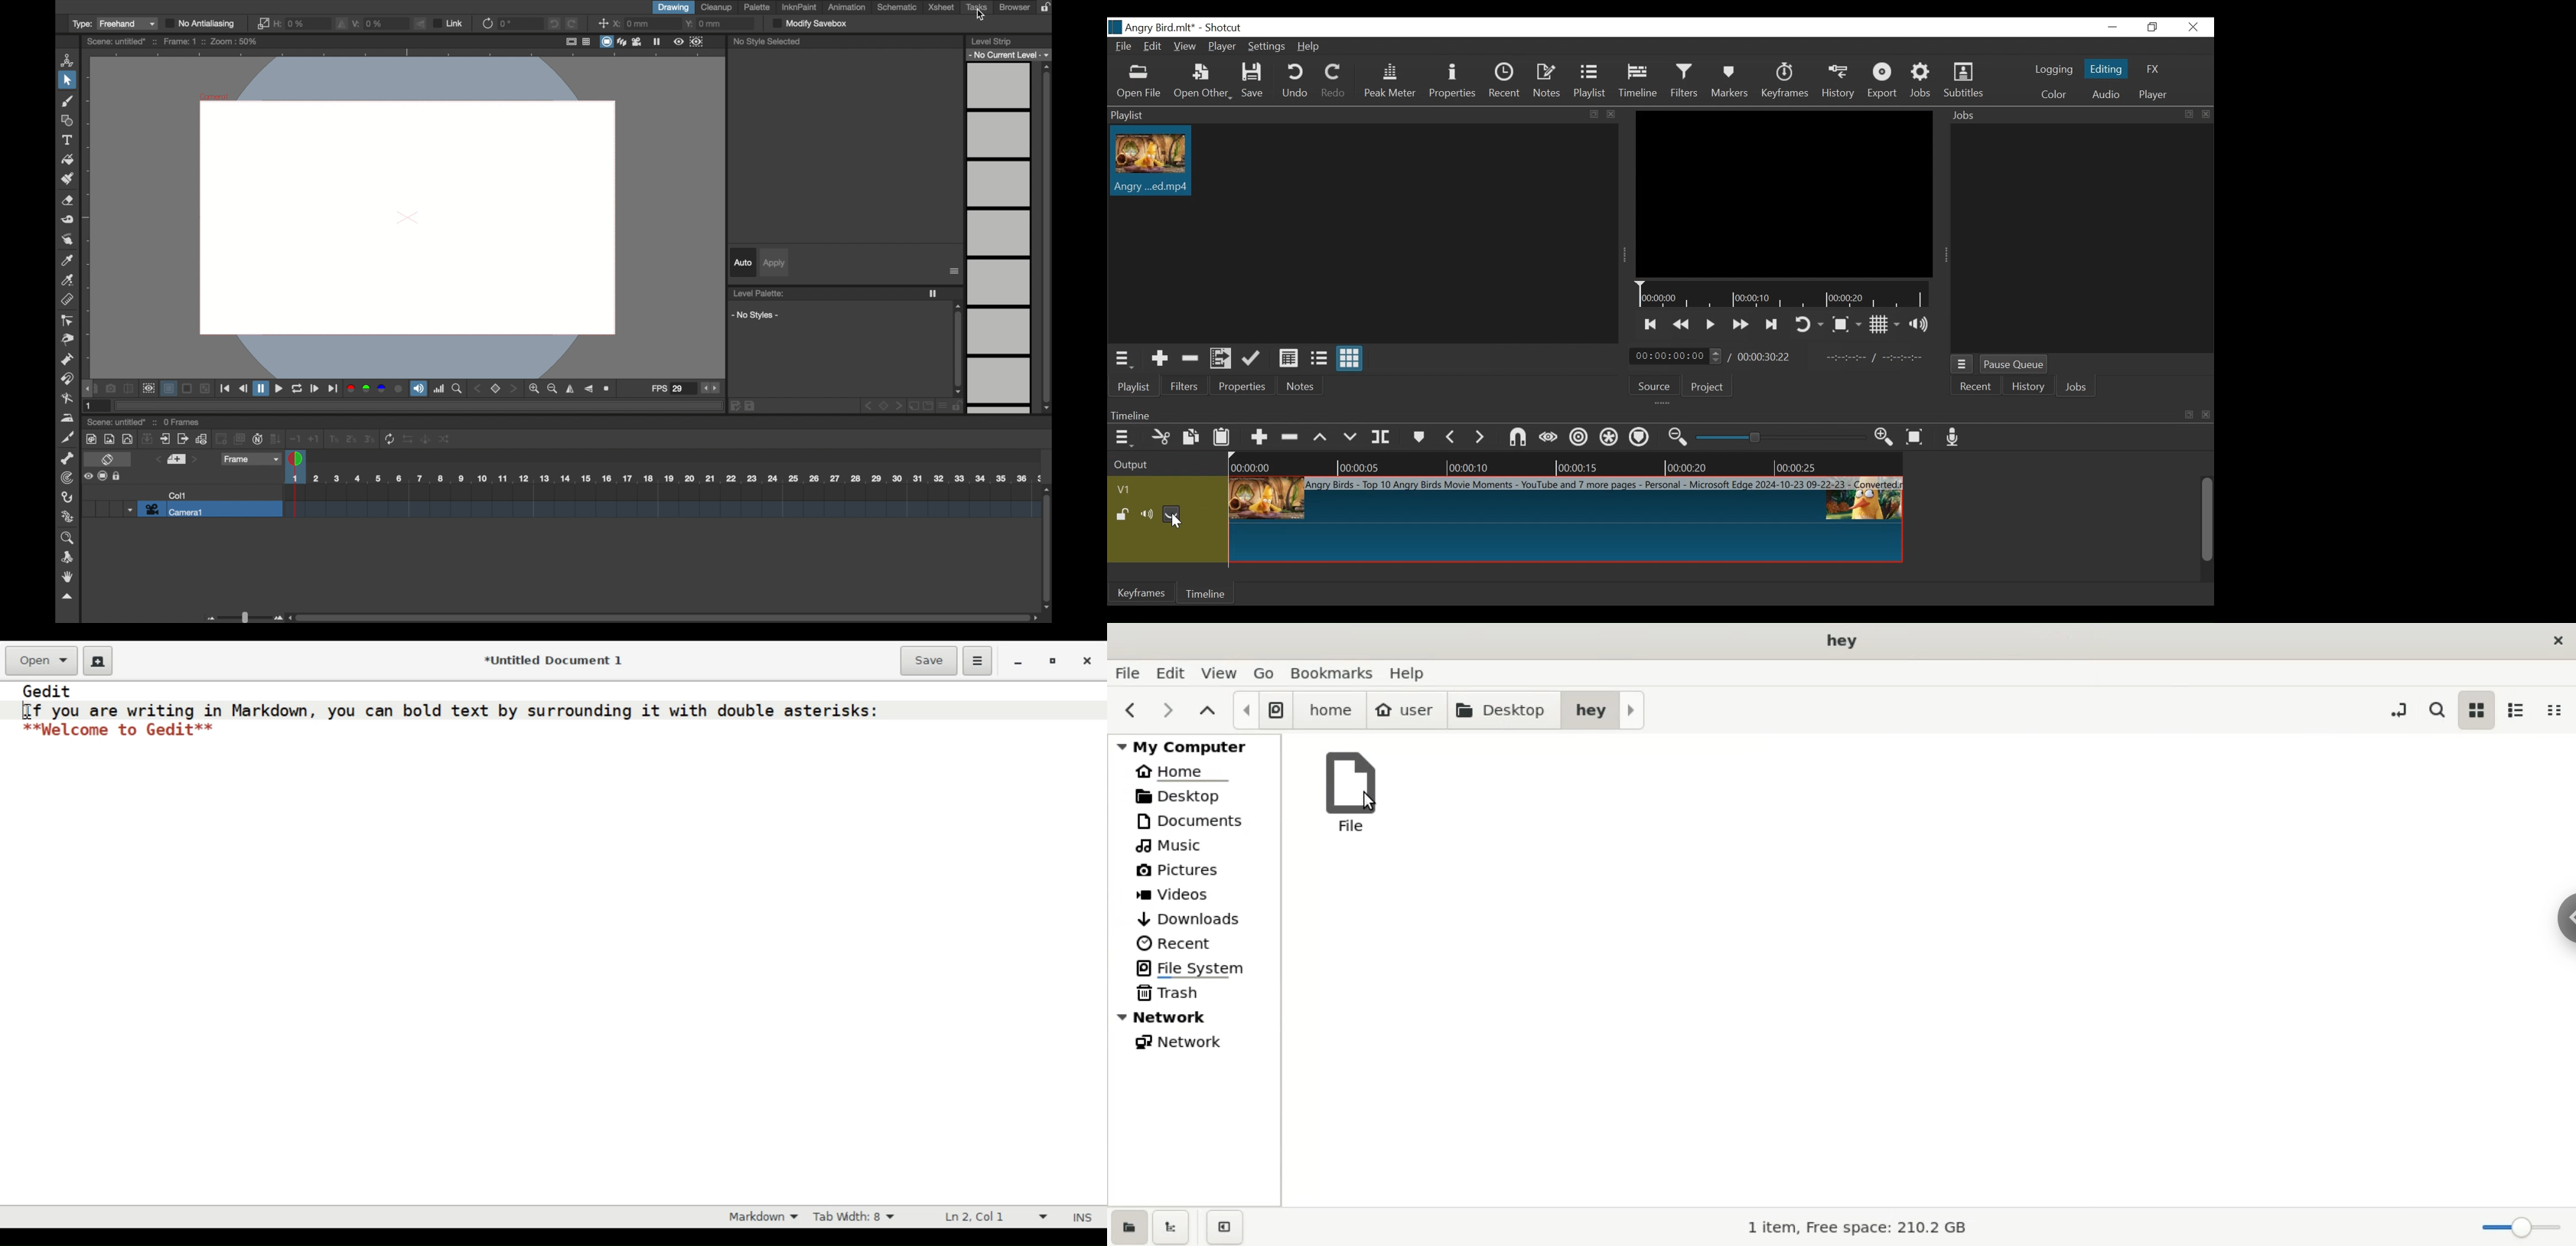 The width and height of the screenshot is (2576, 1260). I want to click on recent, so click(1195, 944).